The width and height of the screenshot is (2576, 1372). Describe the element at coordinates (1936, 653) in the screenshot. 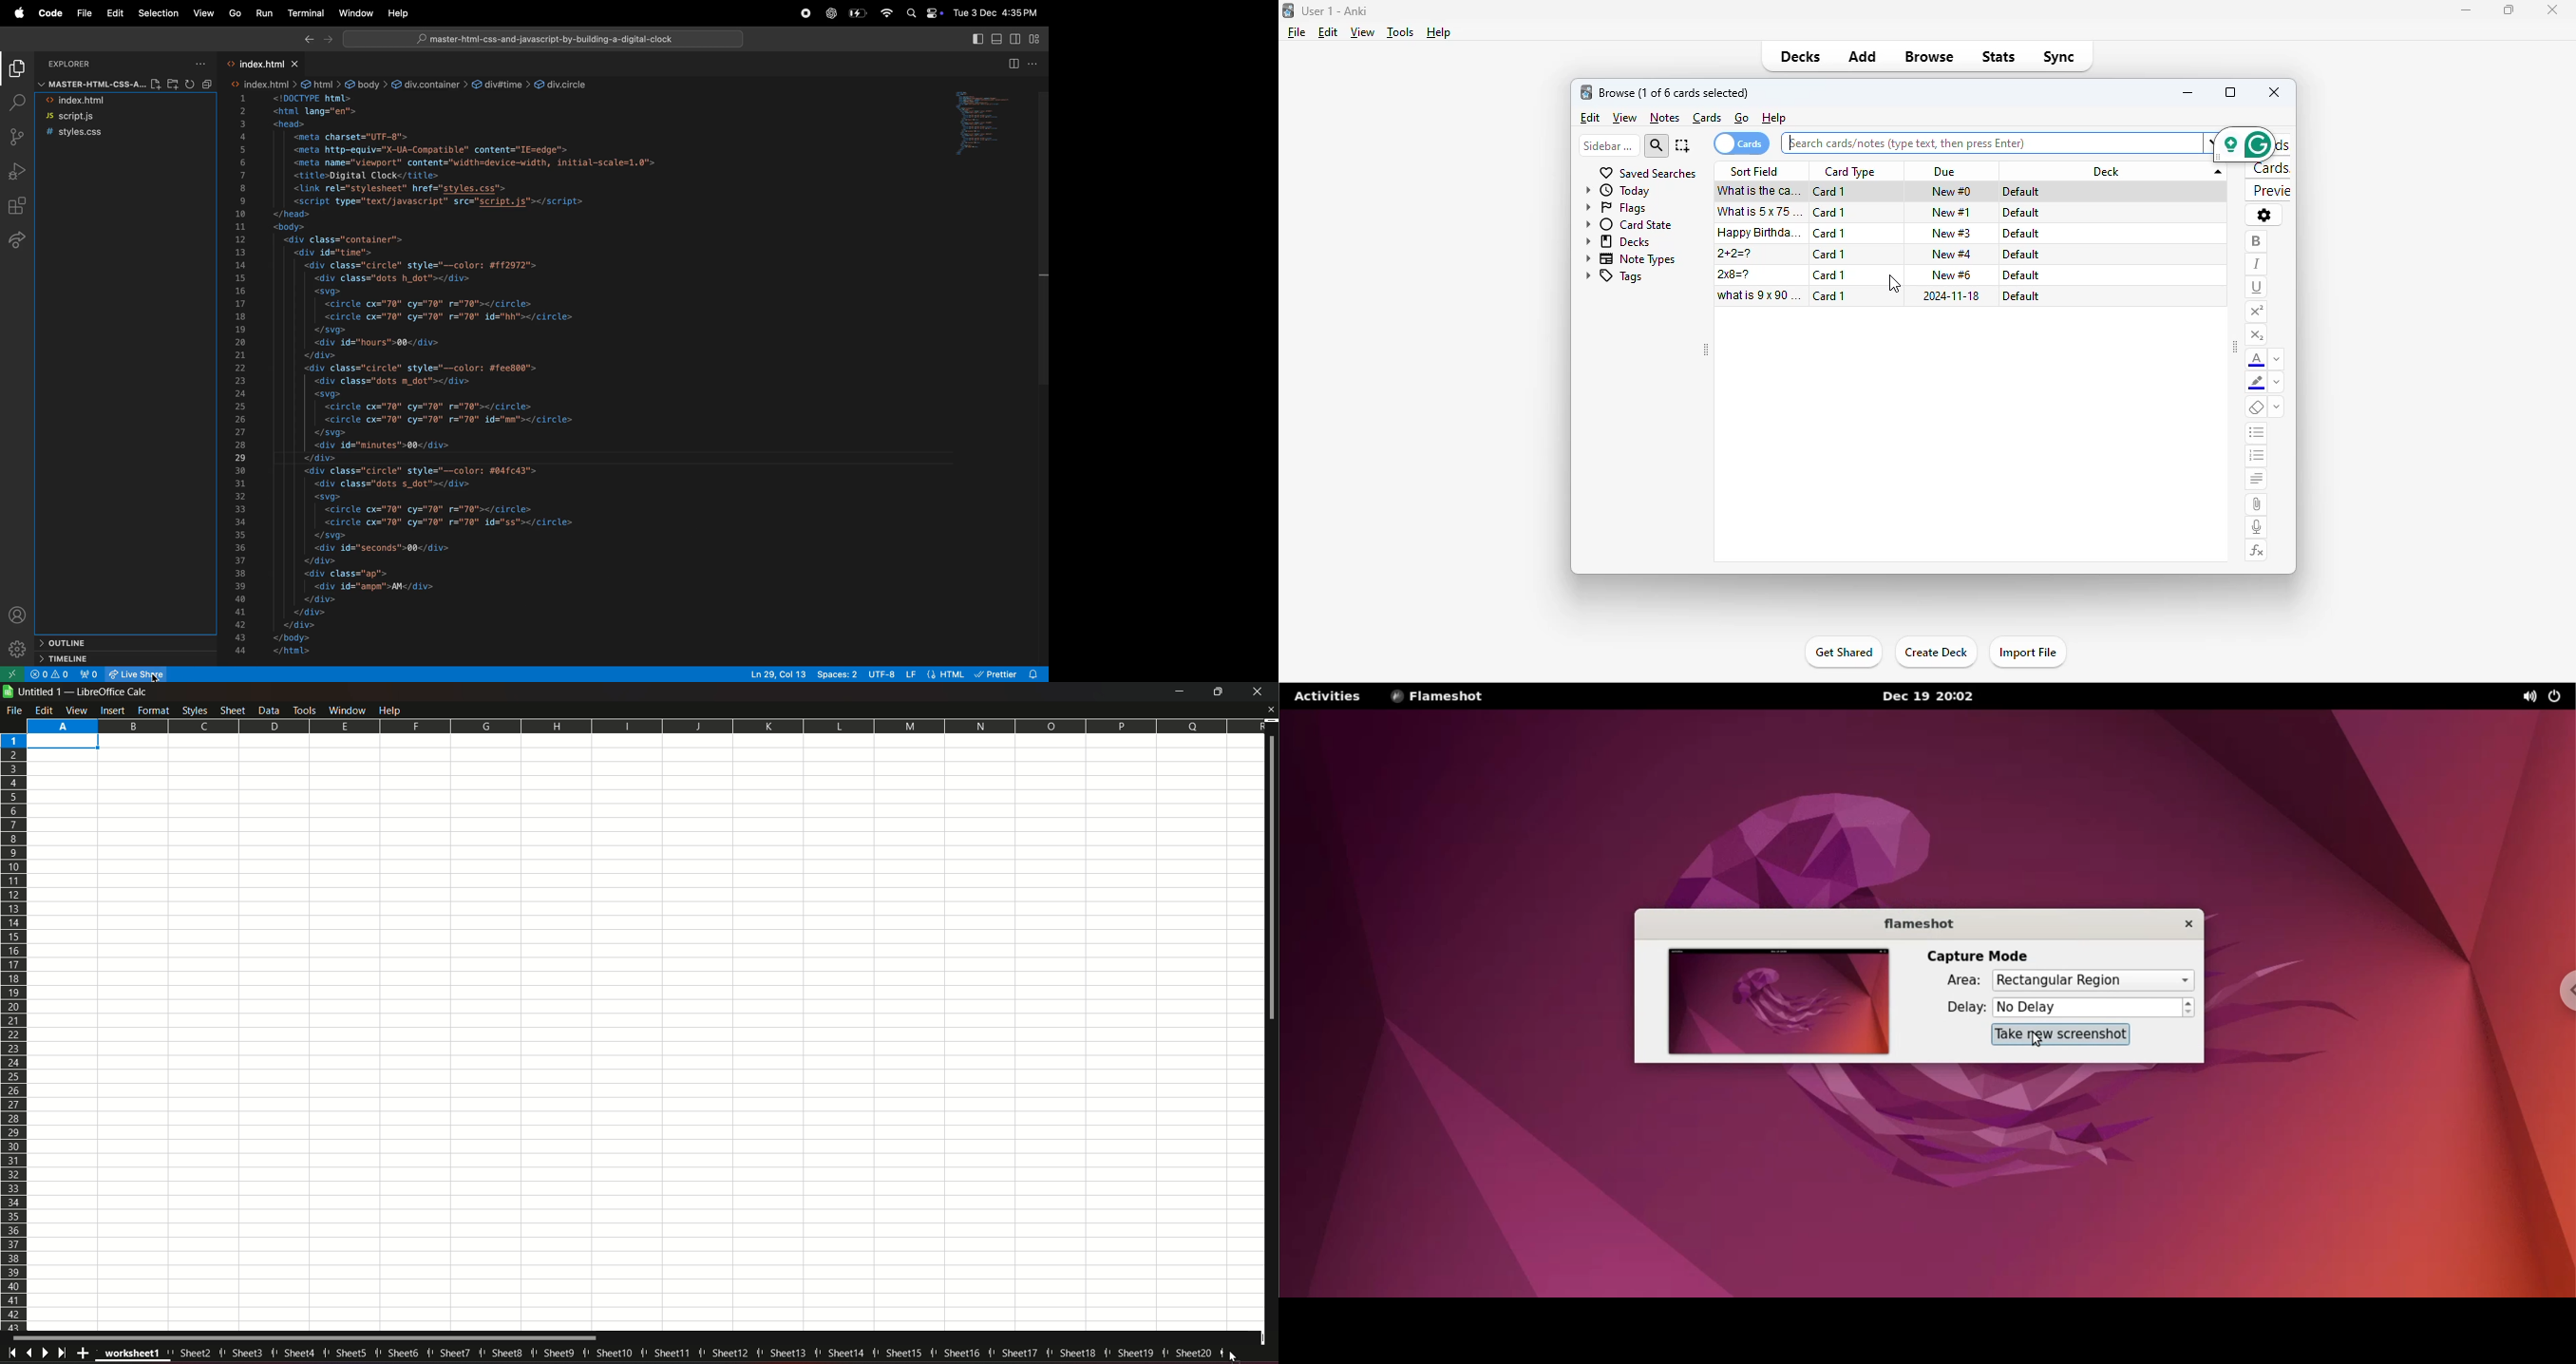

I see `create deck` at that location.